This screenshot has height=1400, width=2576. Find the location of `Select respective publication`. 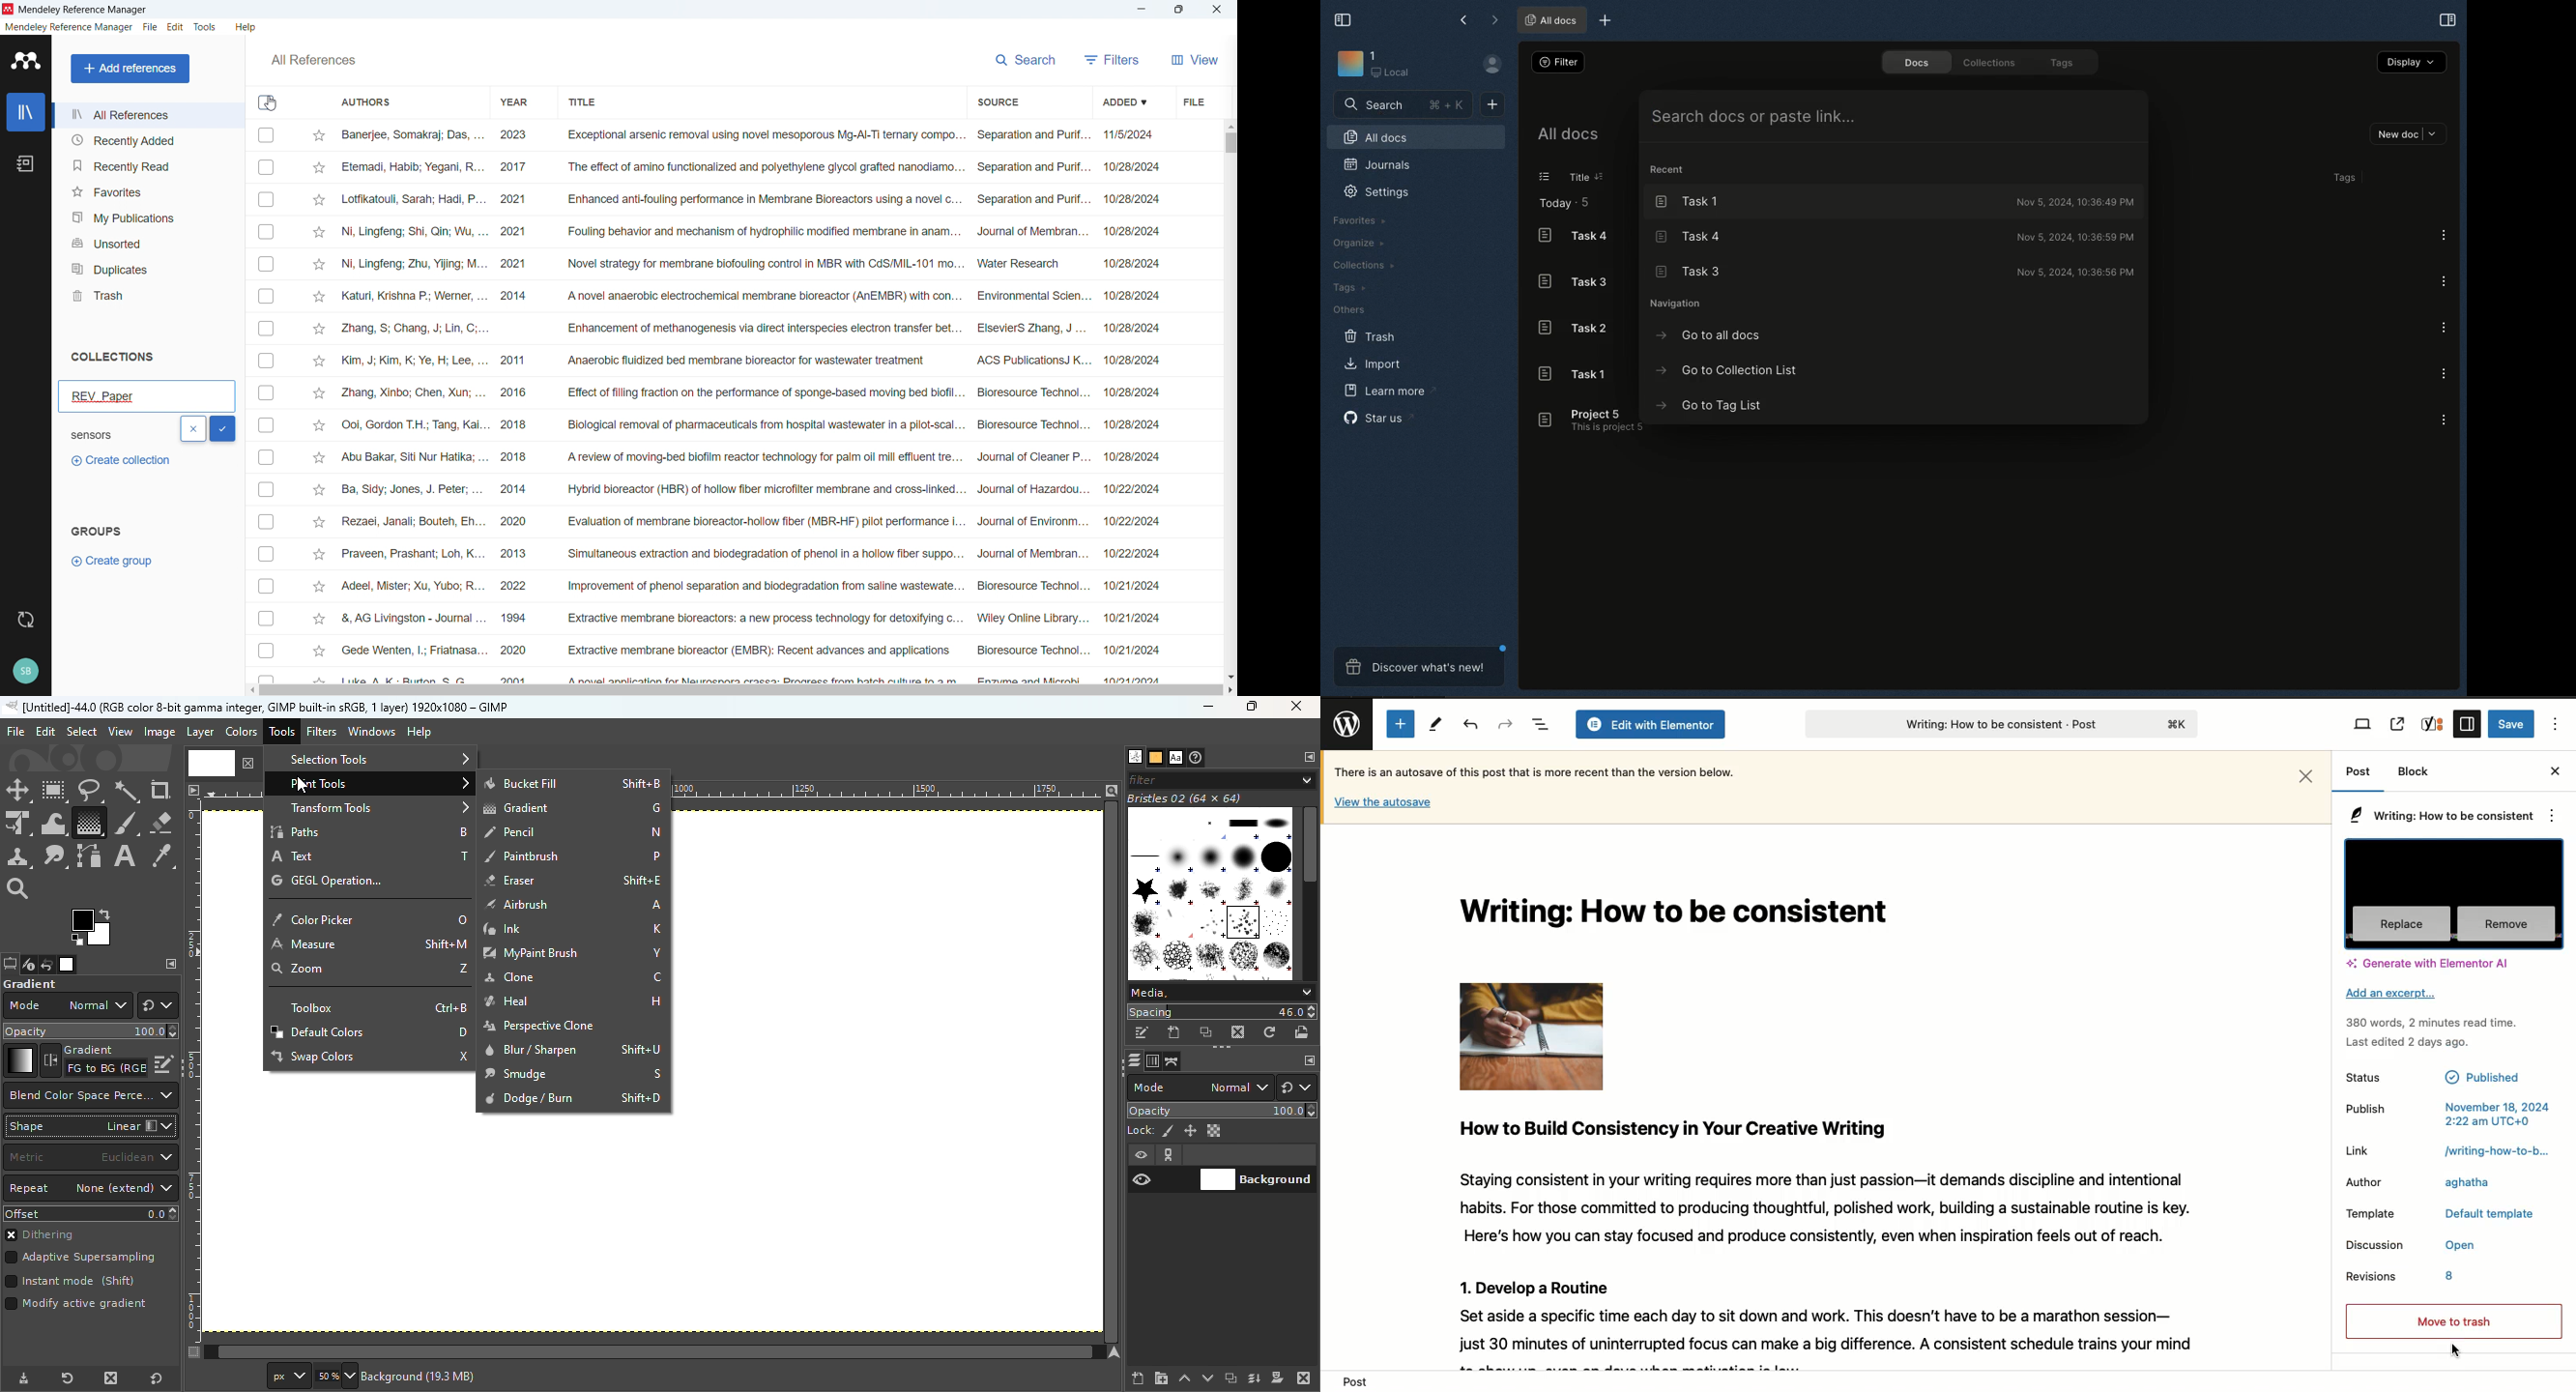

Select respective publication is located at coordinates (266, 650).